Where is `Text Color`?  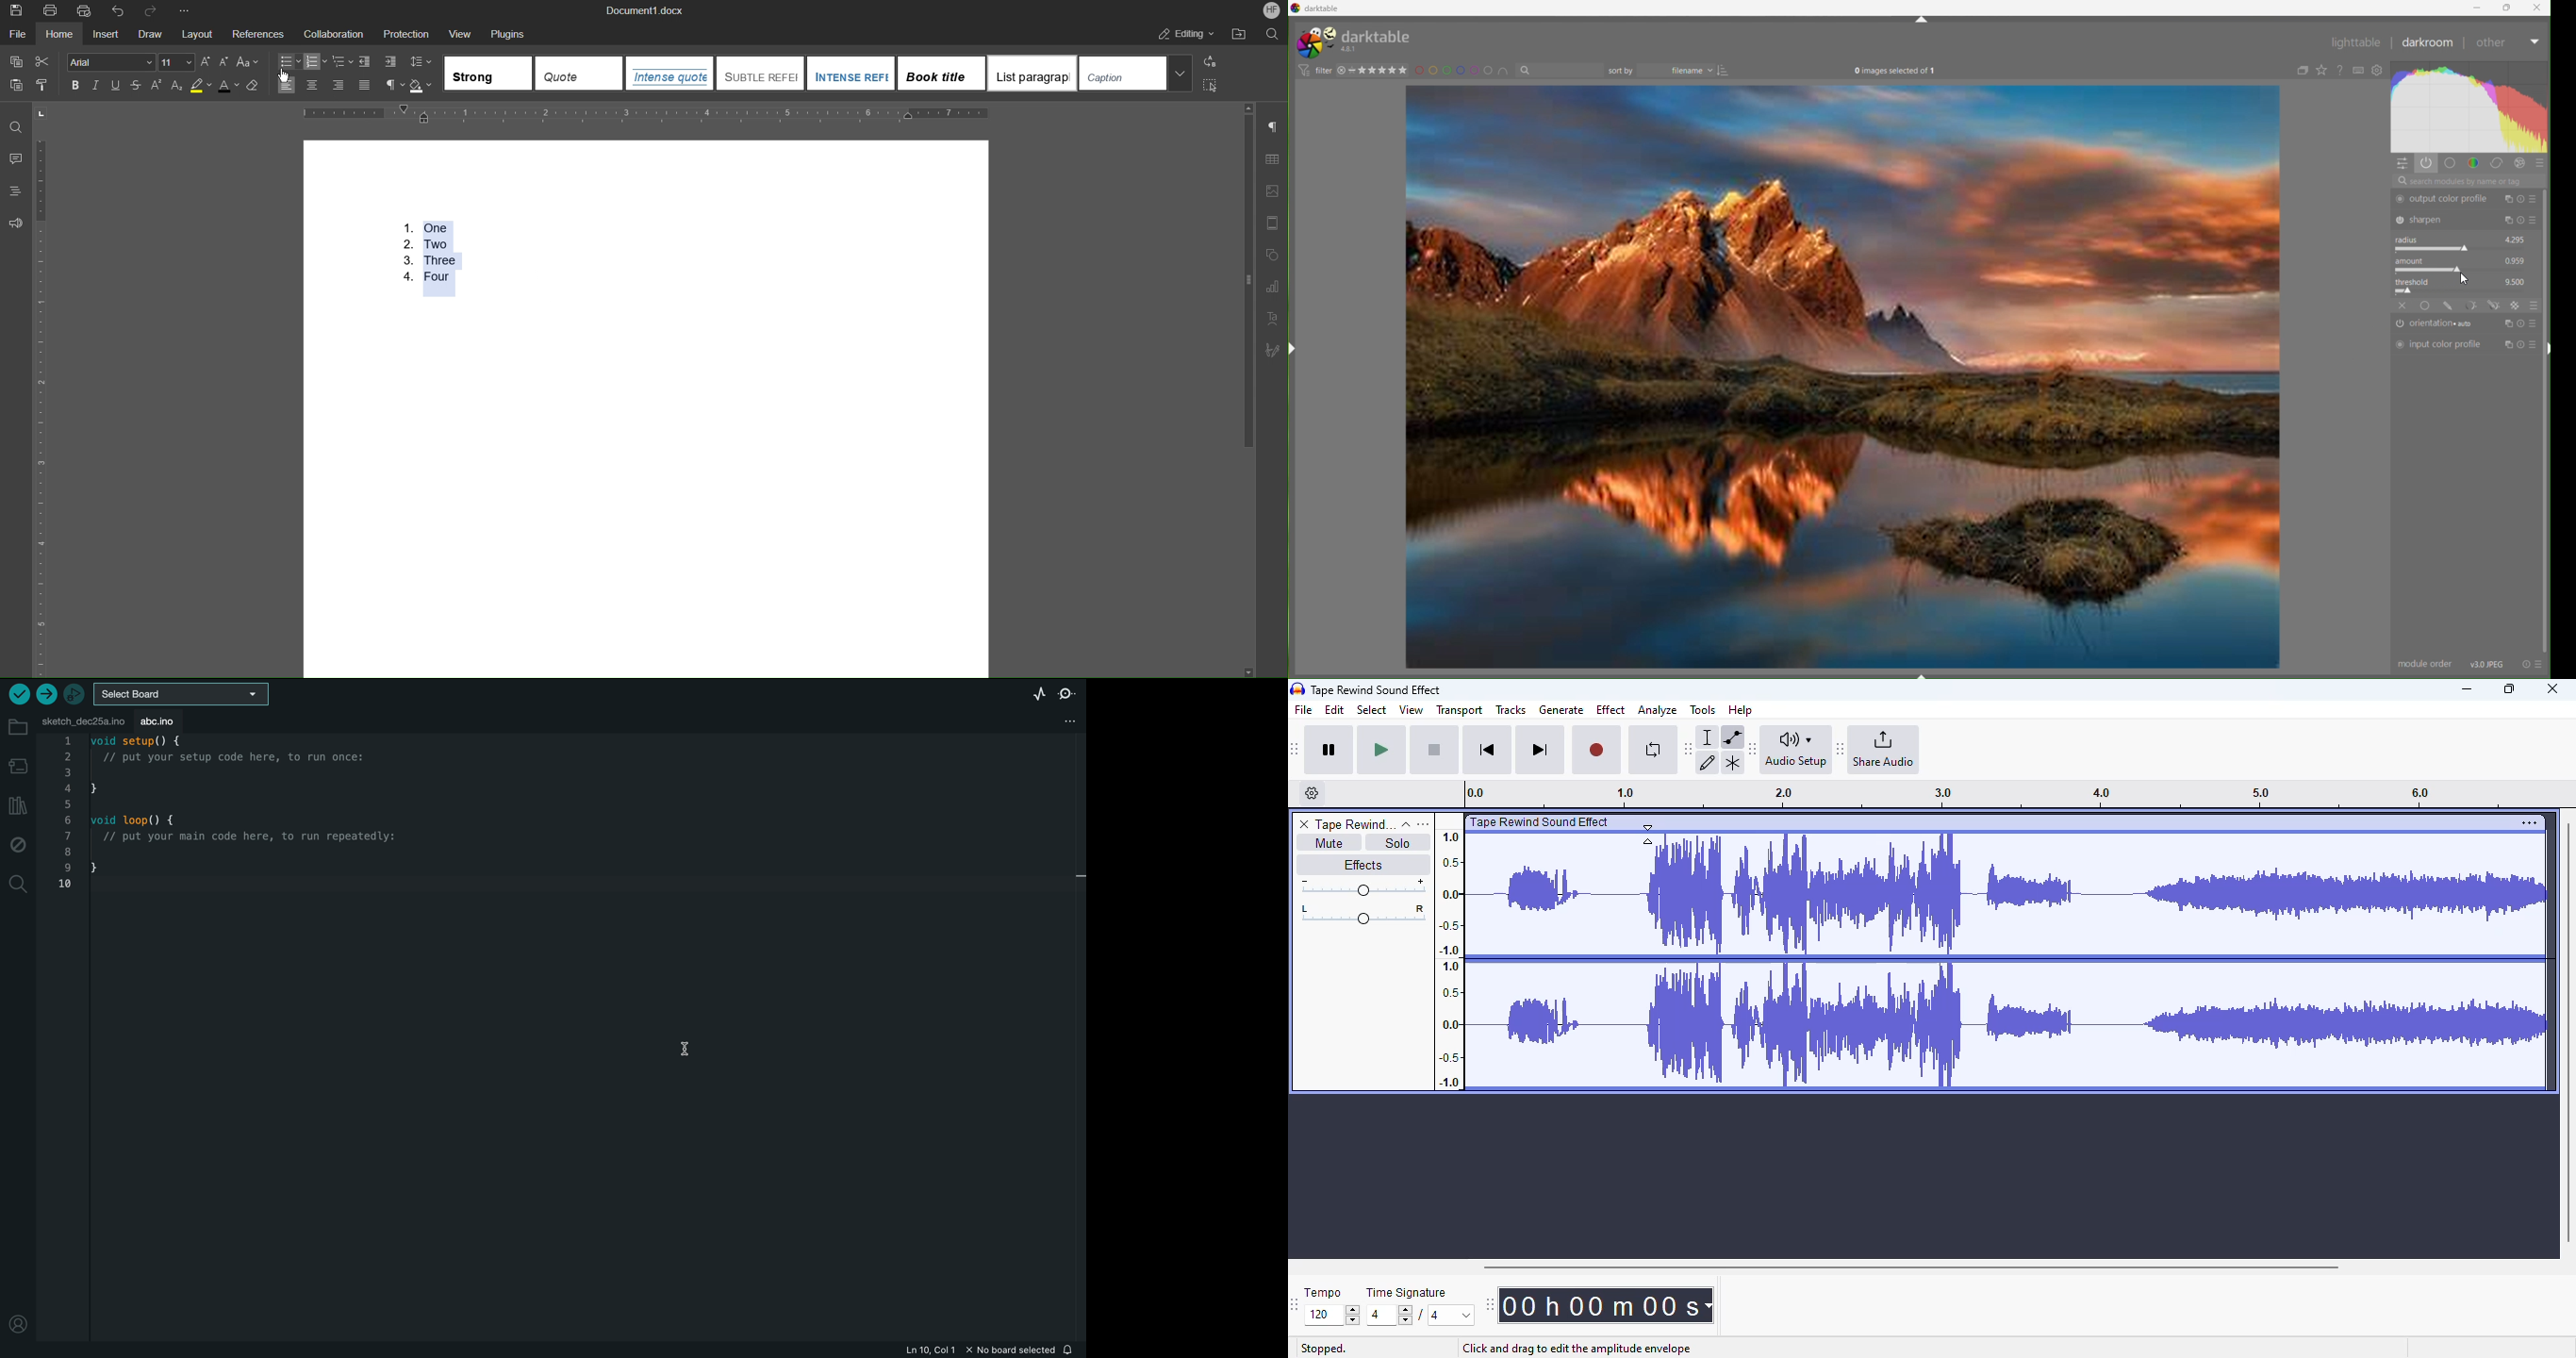 Text Color is located at coordinates (229, 86).